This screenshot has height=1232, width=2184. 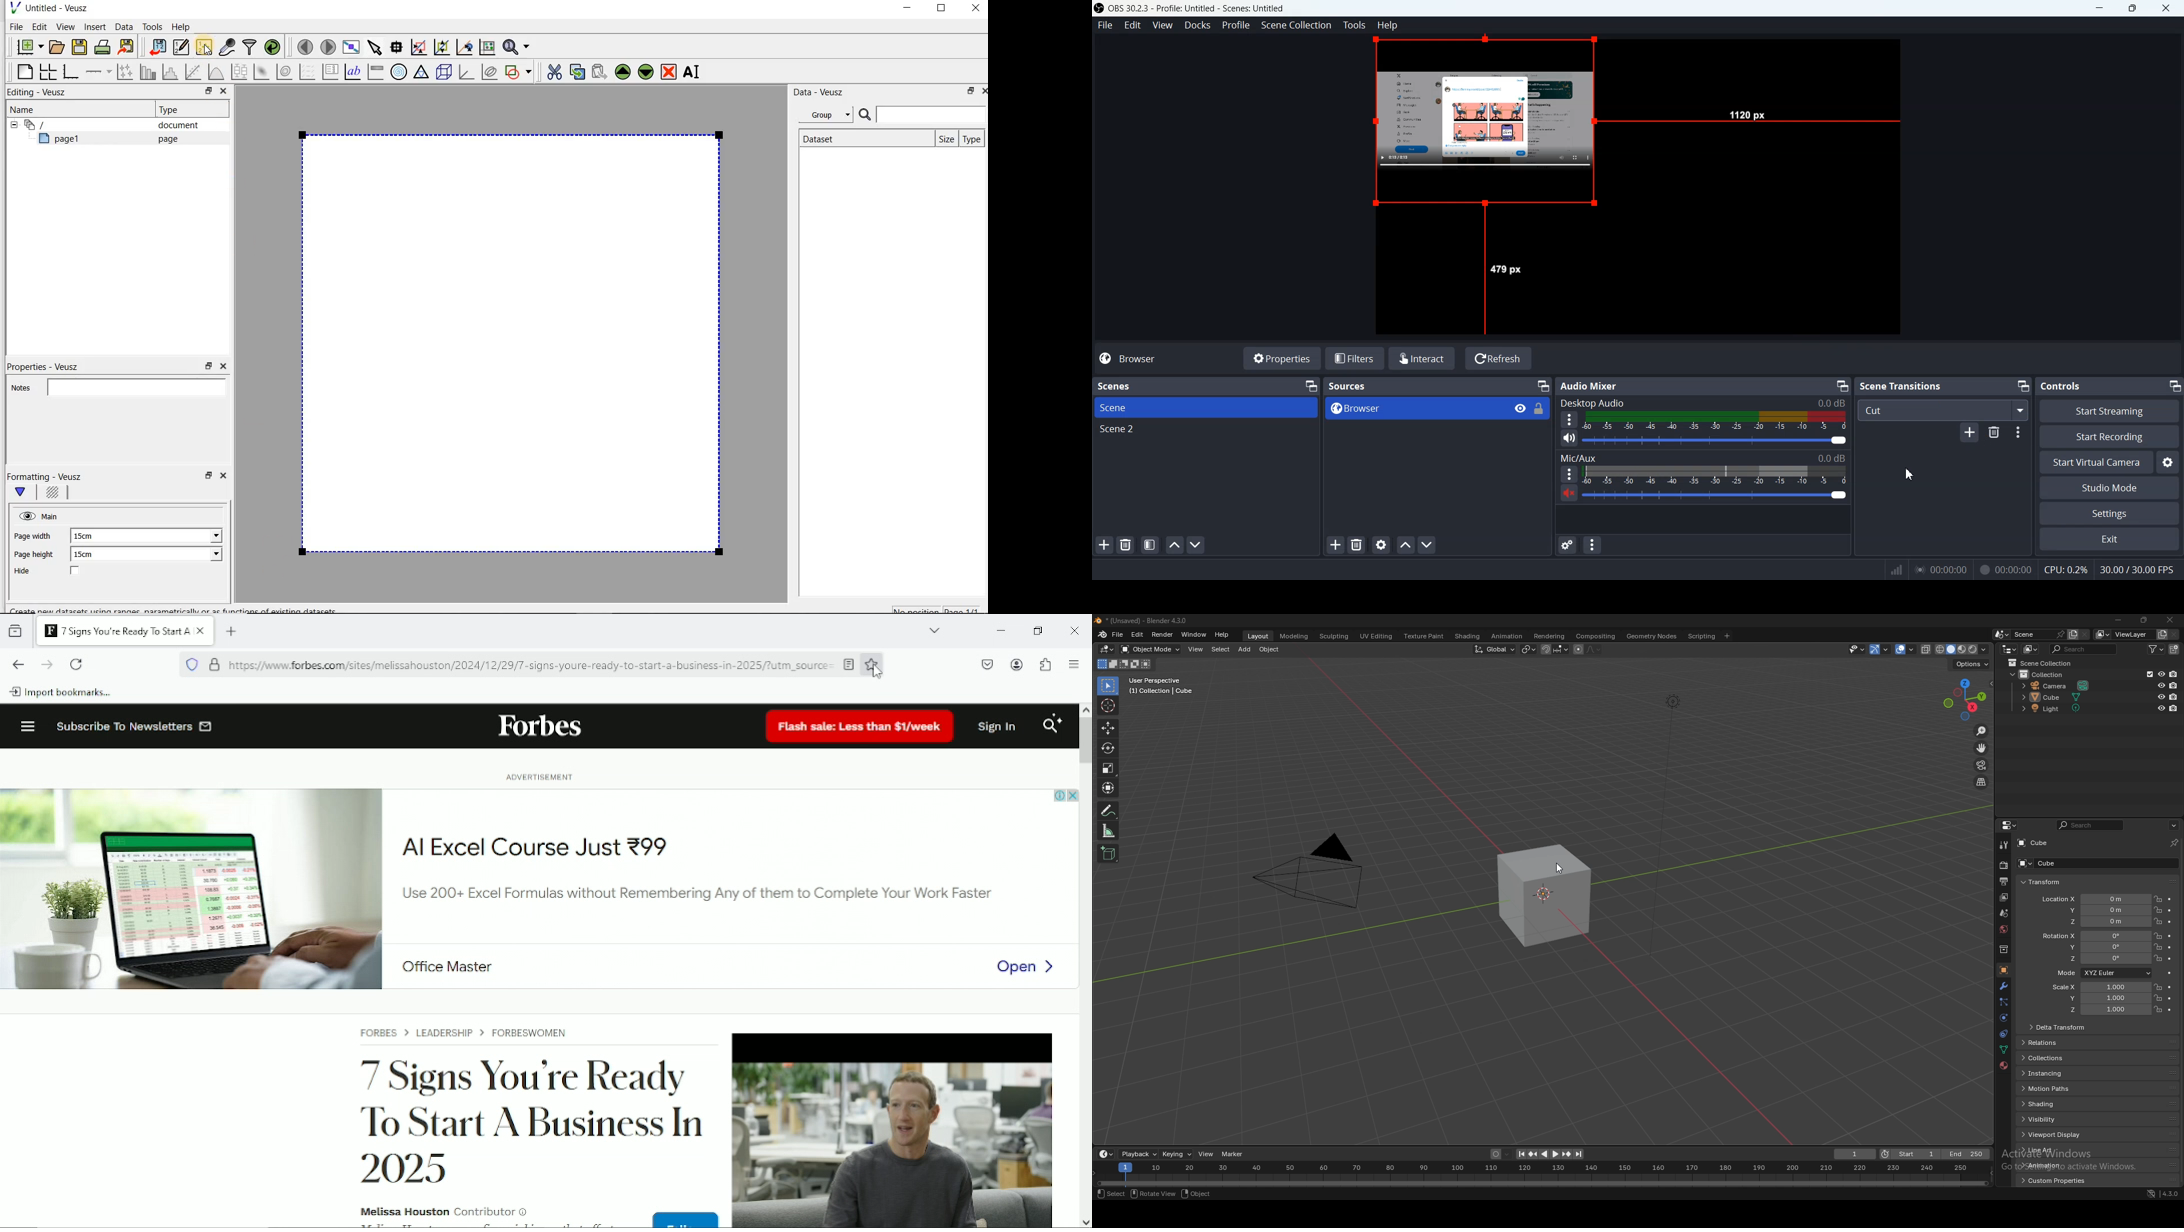 What do you see at coordinates (39, 93) in the screenshot?
I see `Editing - Veusz` at bounding box center [39, 93].